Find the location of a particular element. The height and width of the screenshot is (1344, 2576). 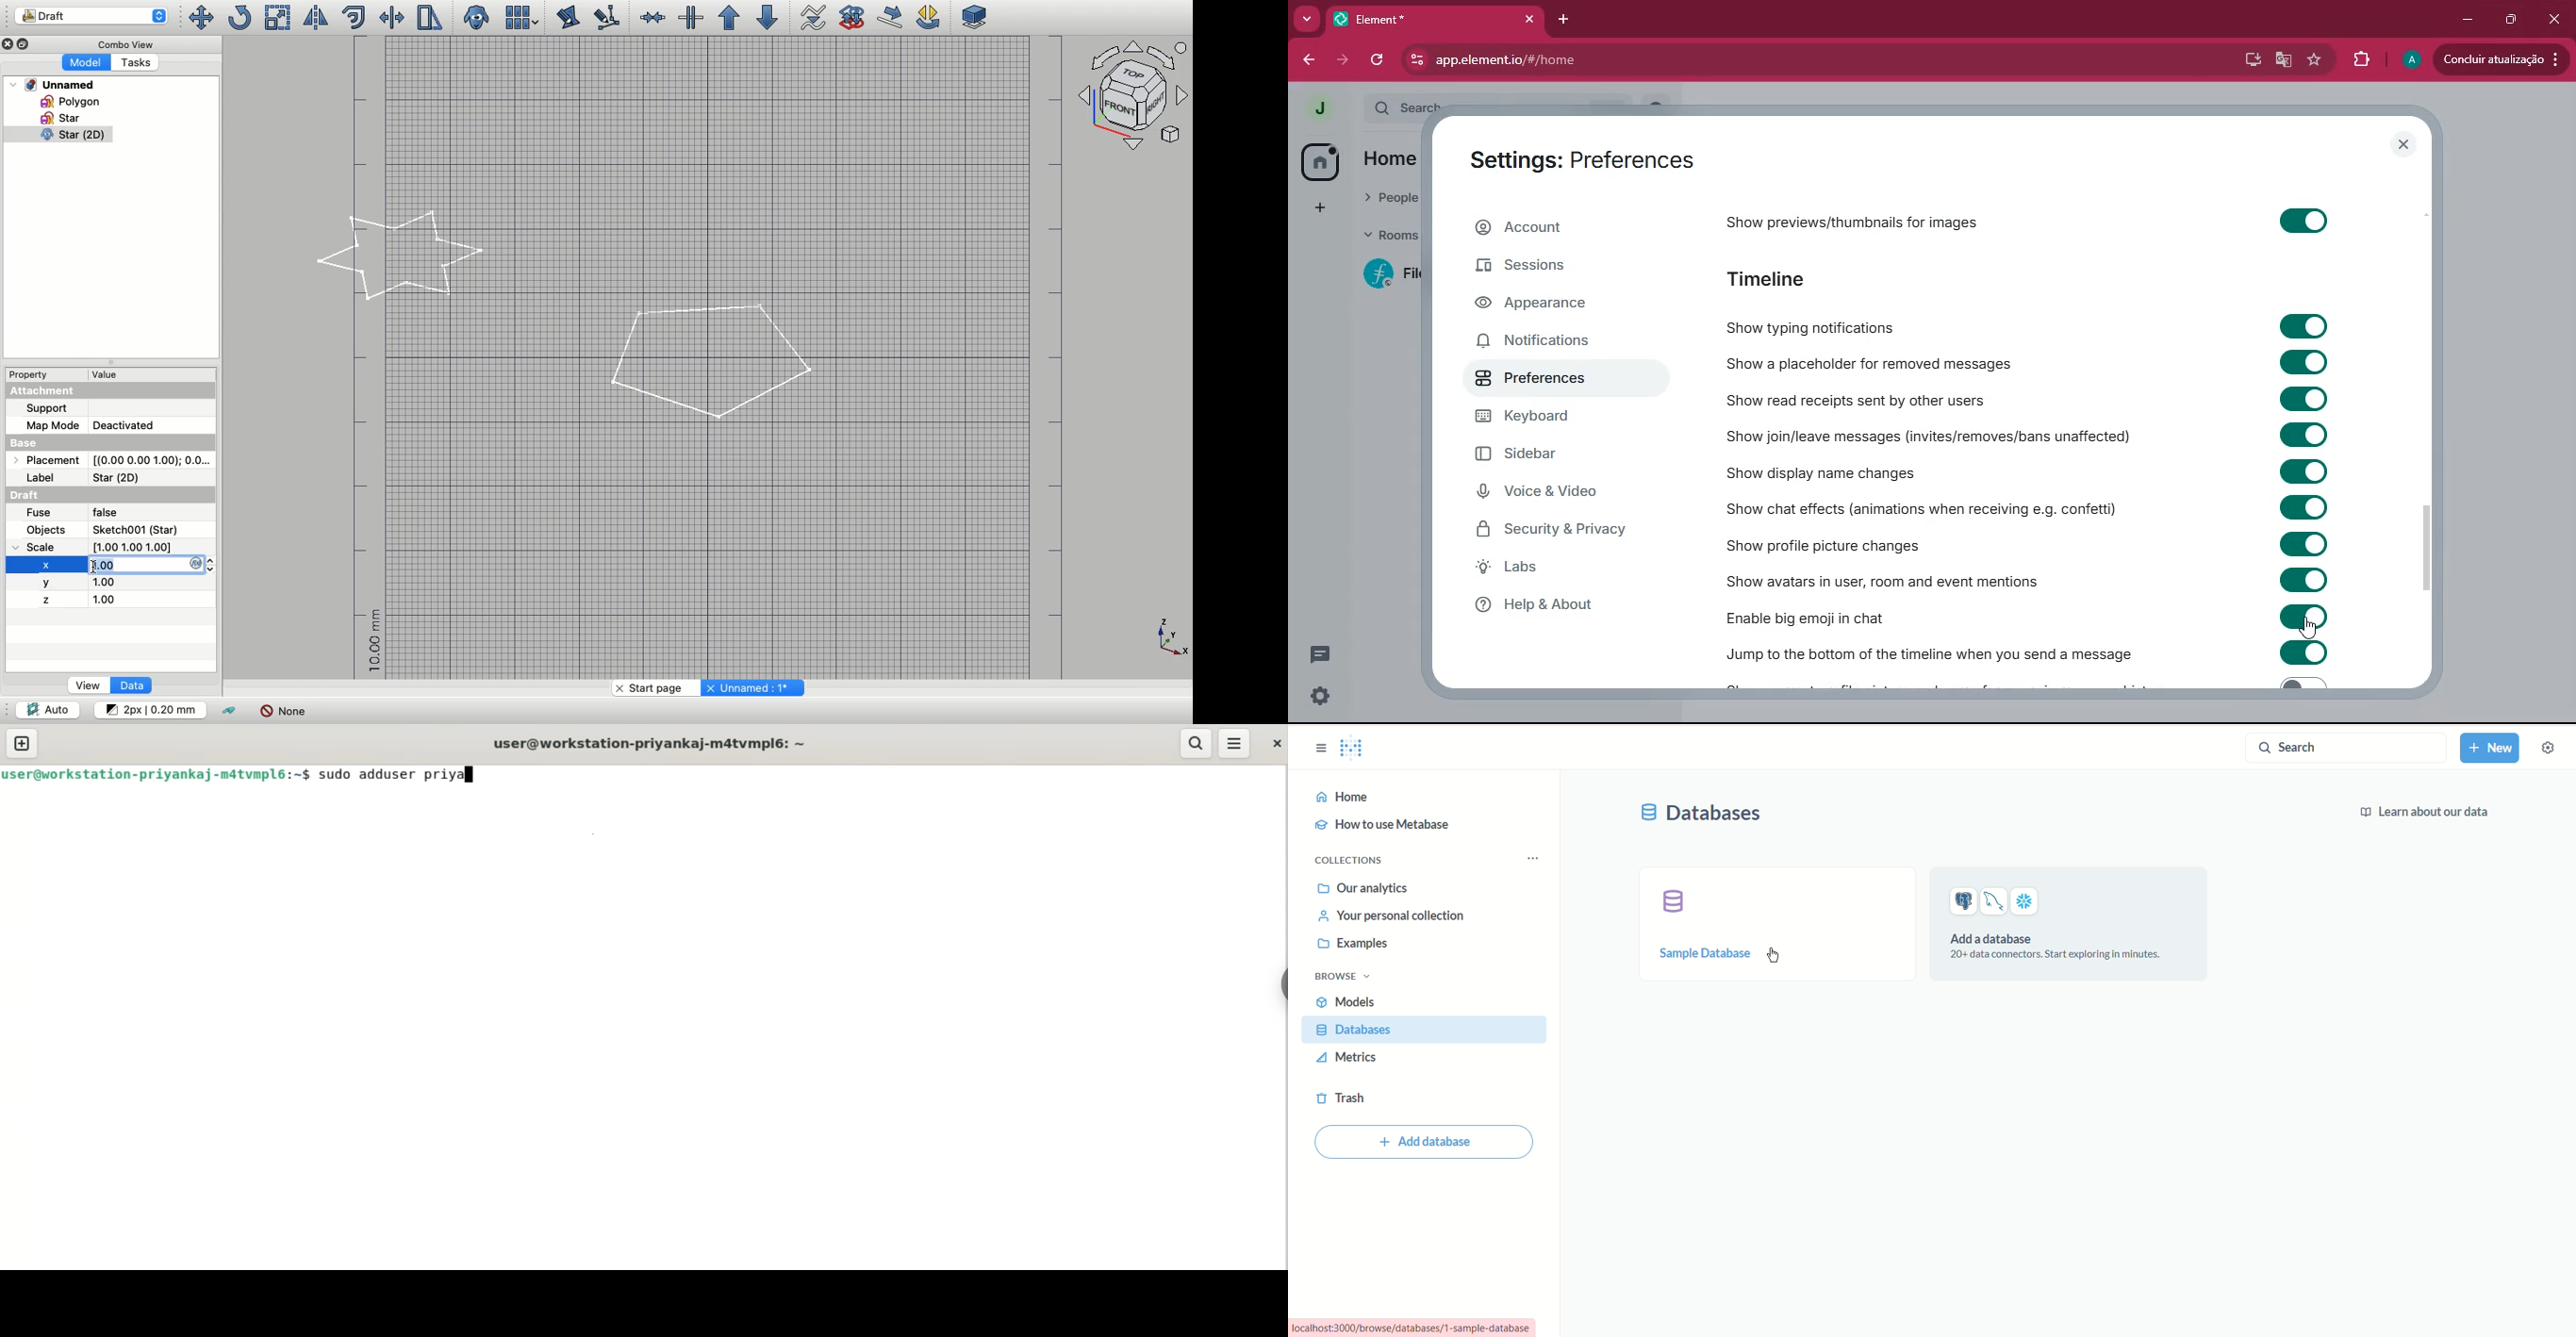

toggle on  is located at coordinates (2301, 224).